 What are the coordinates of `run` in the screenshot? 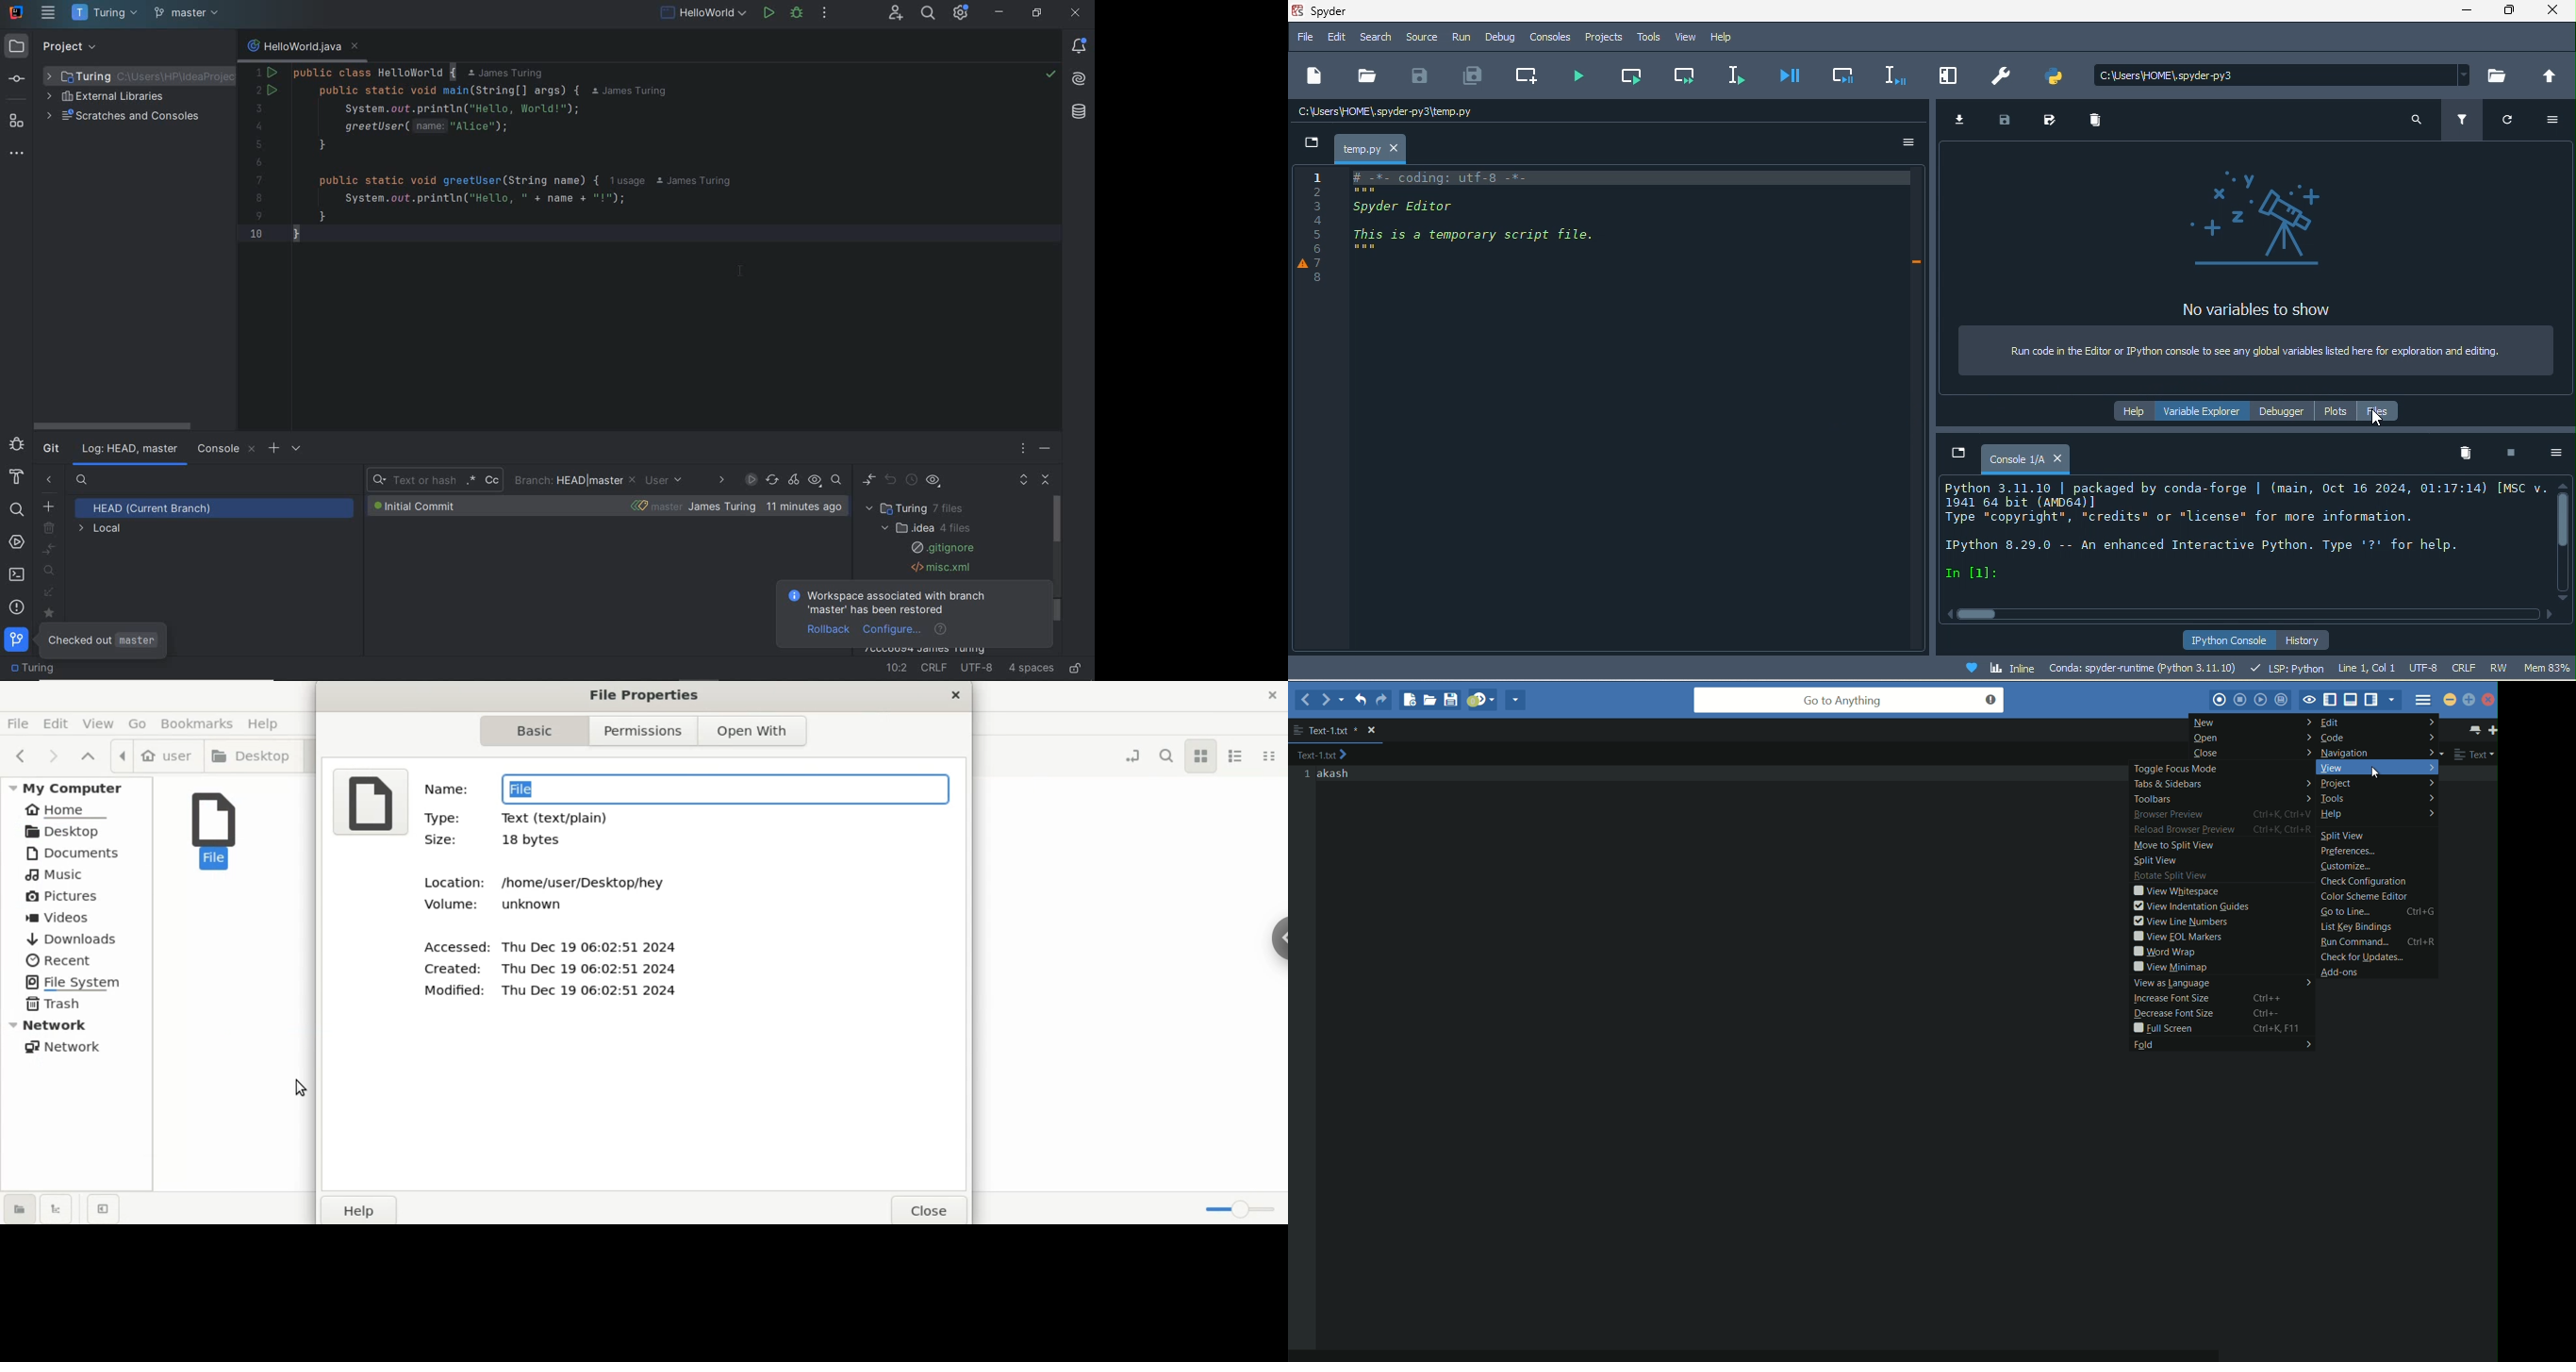 It's located at (1459, 36).